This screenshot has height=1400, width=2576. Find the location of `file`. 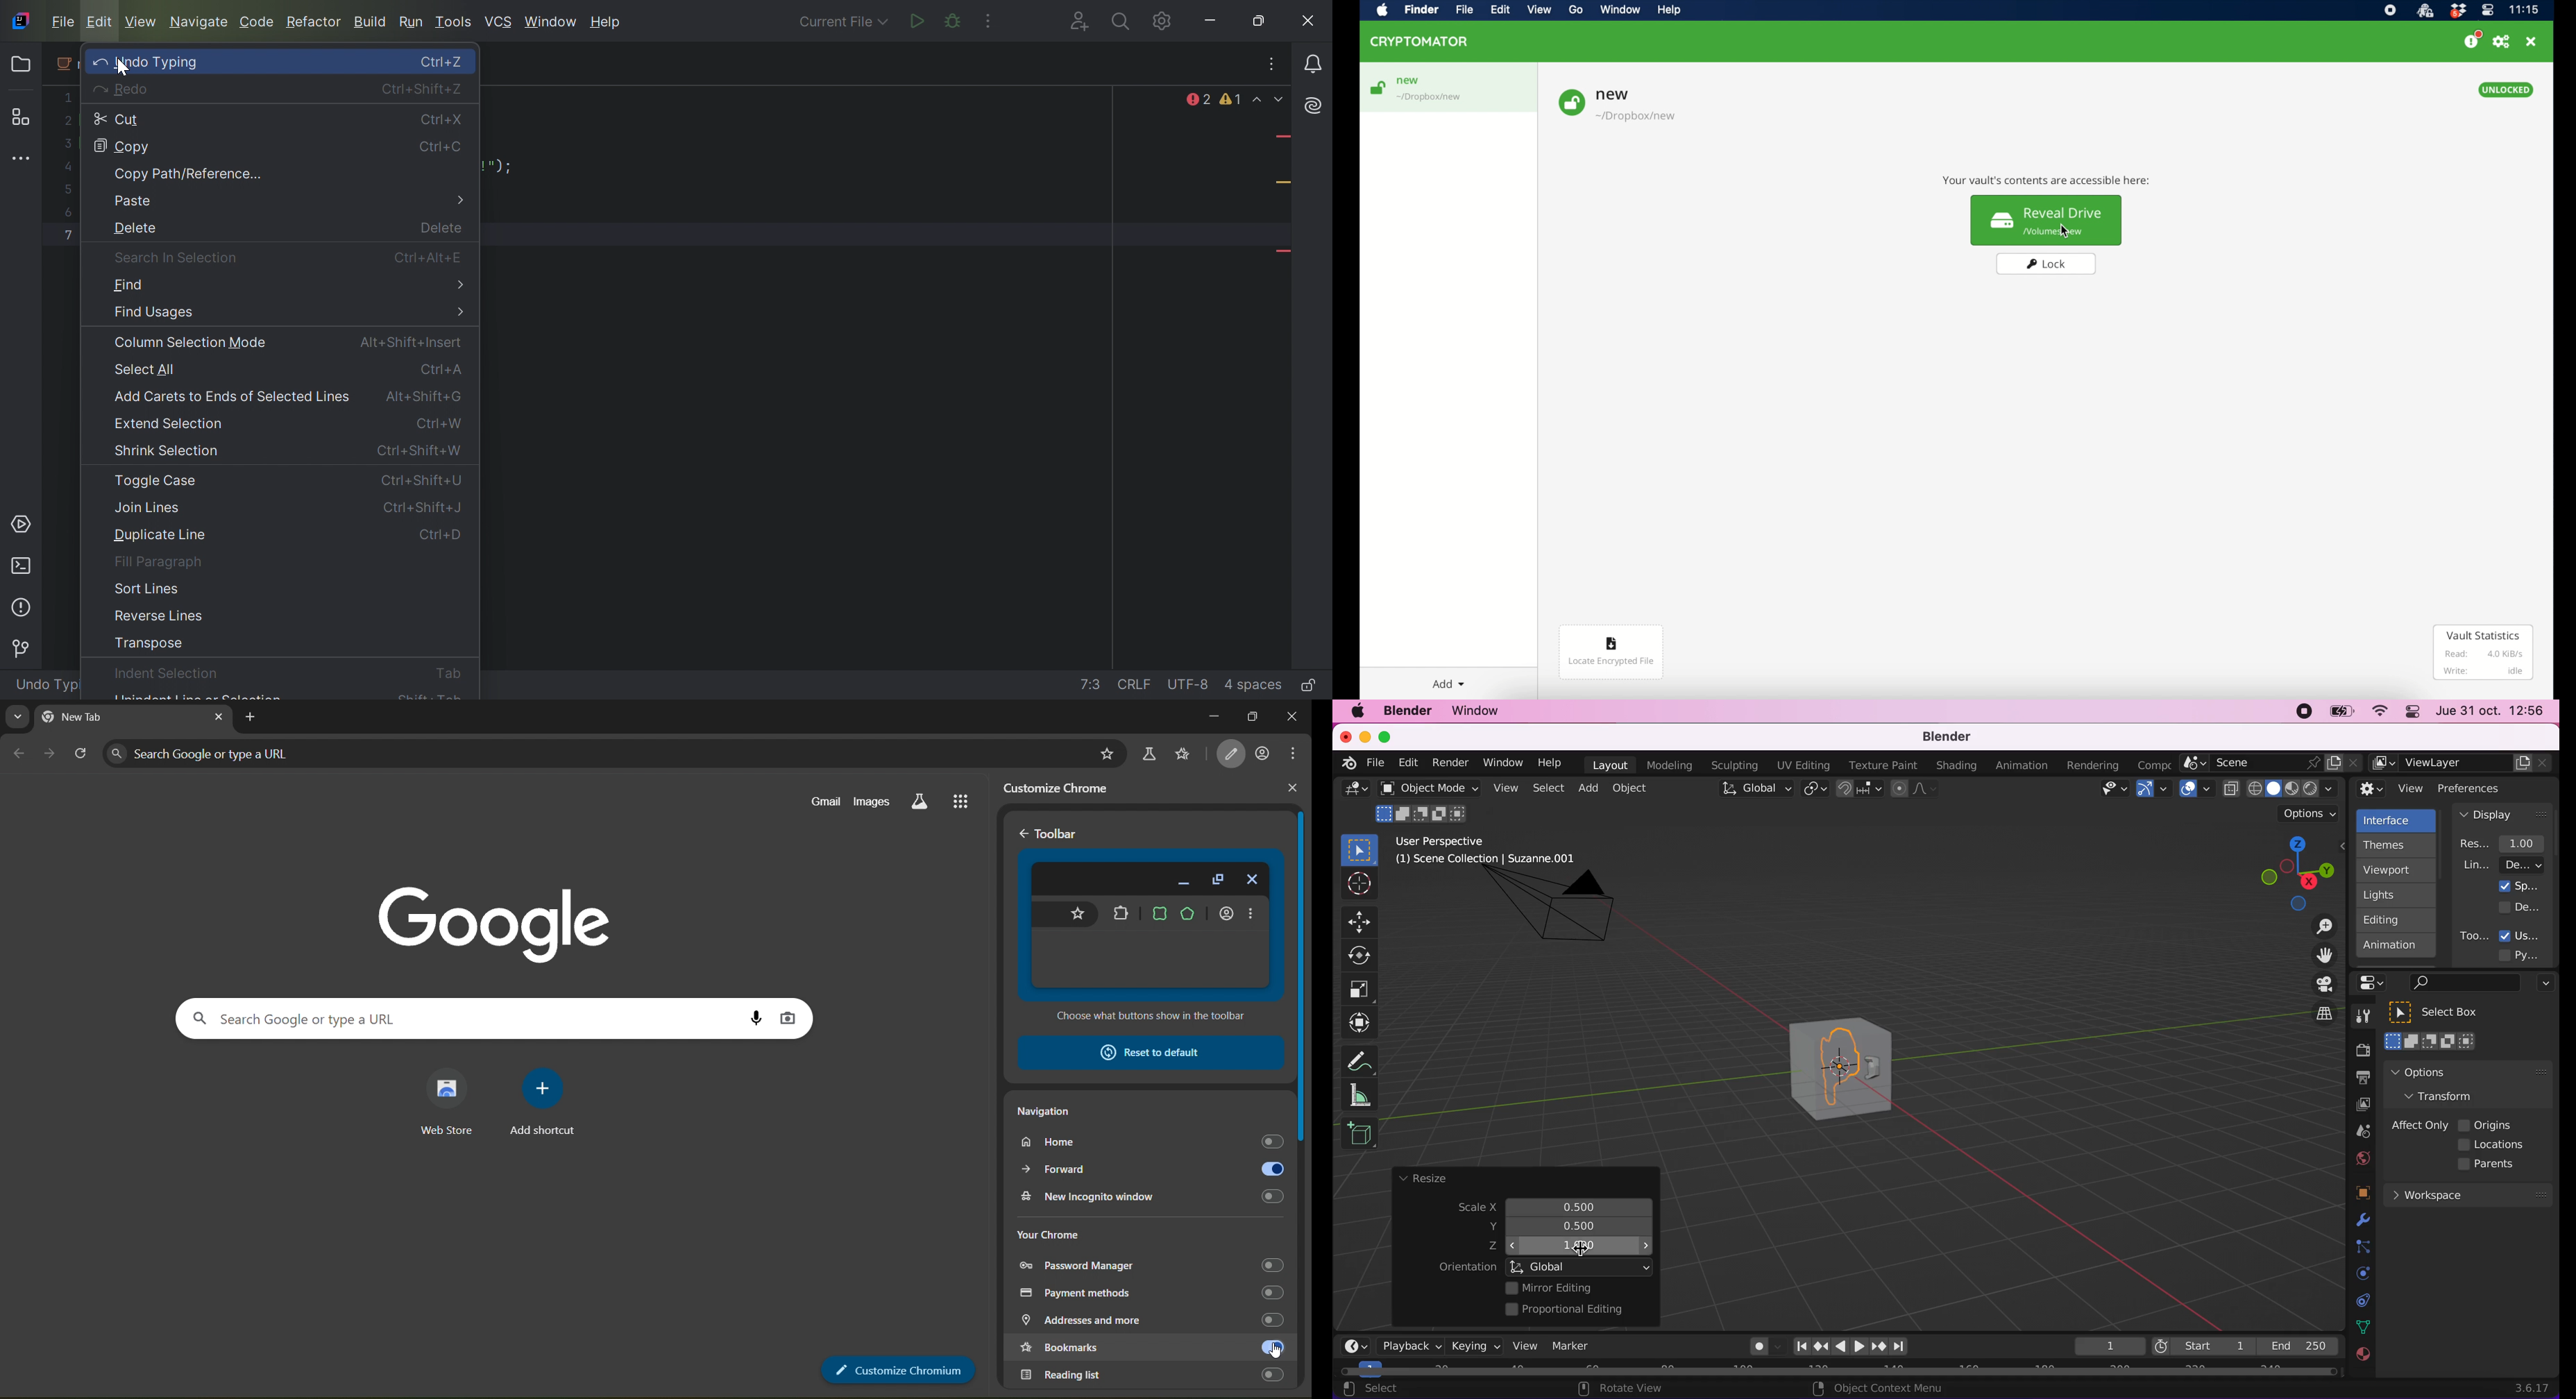

file is located at coordinates (1464, 10).